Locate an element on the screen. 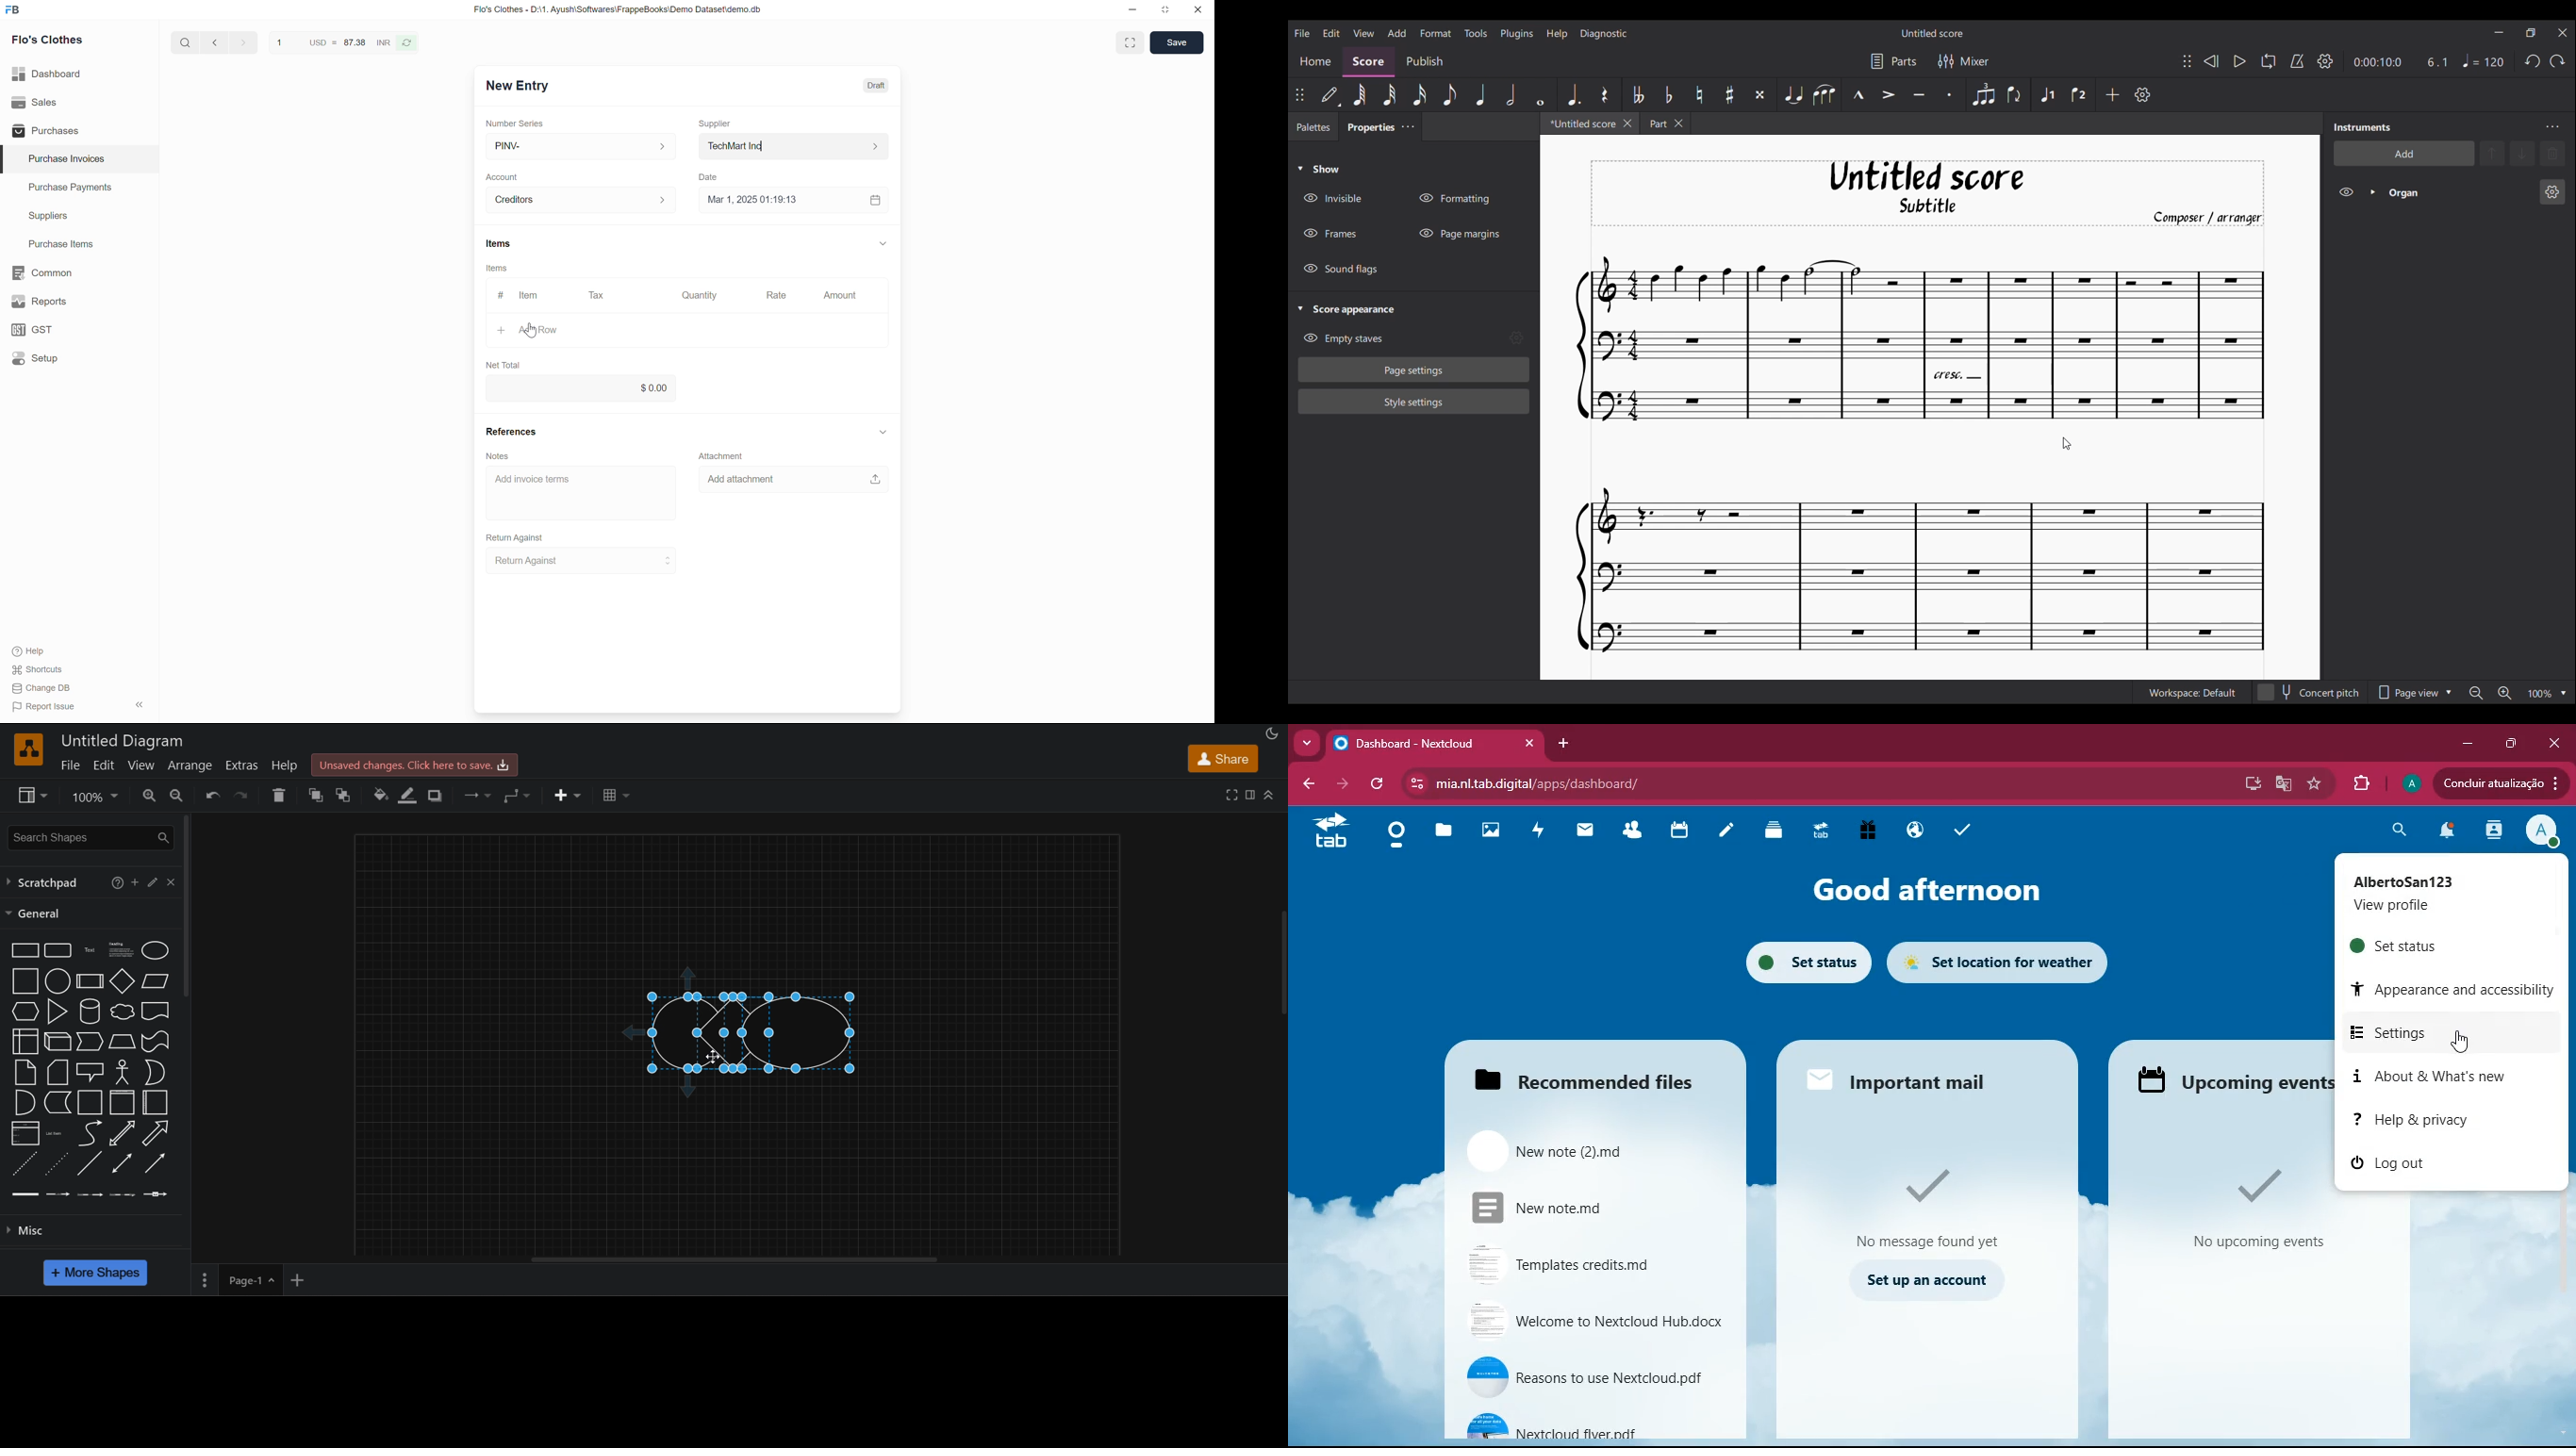 The height and width of the screenshot is (1456, 2576). Flo's Clothes - D:\1. Ayush\Softwares\FrappeBooks\Demo Dataset\demo.db is located at coordinates (616, 10).